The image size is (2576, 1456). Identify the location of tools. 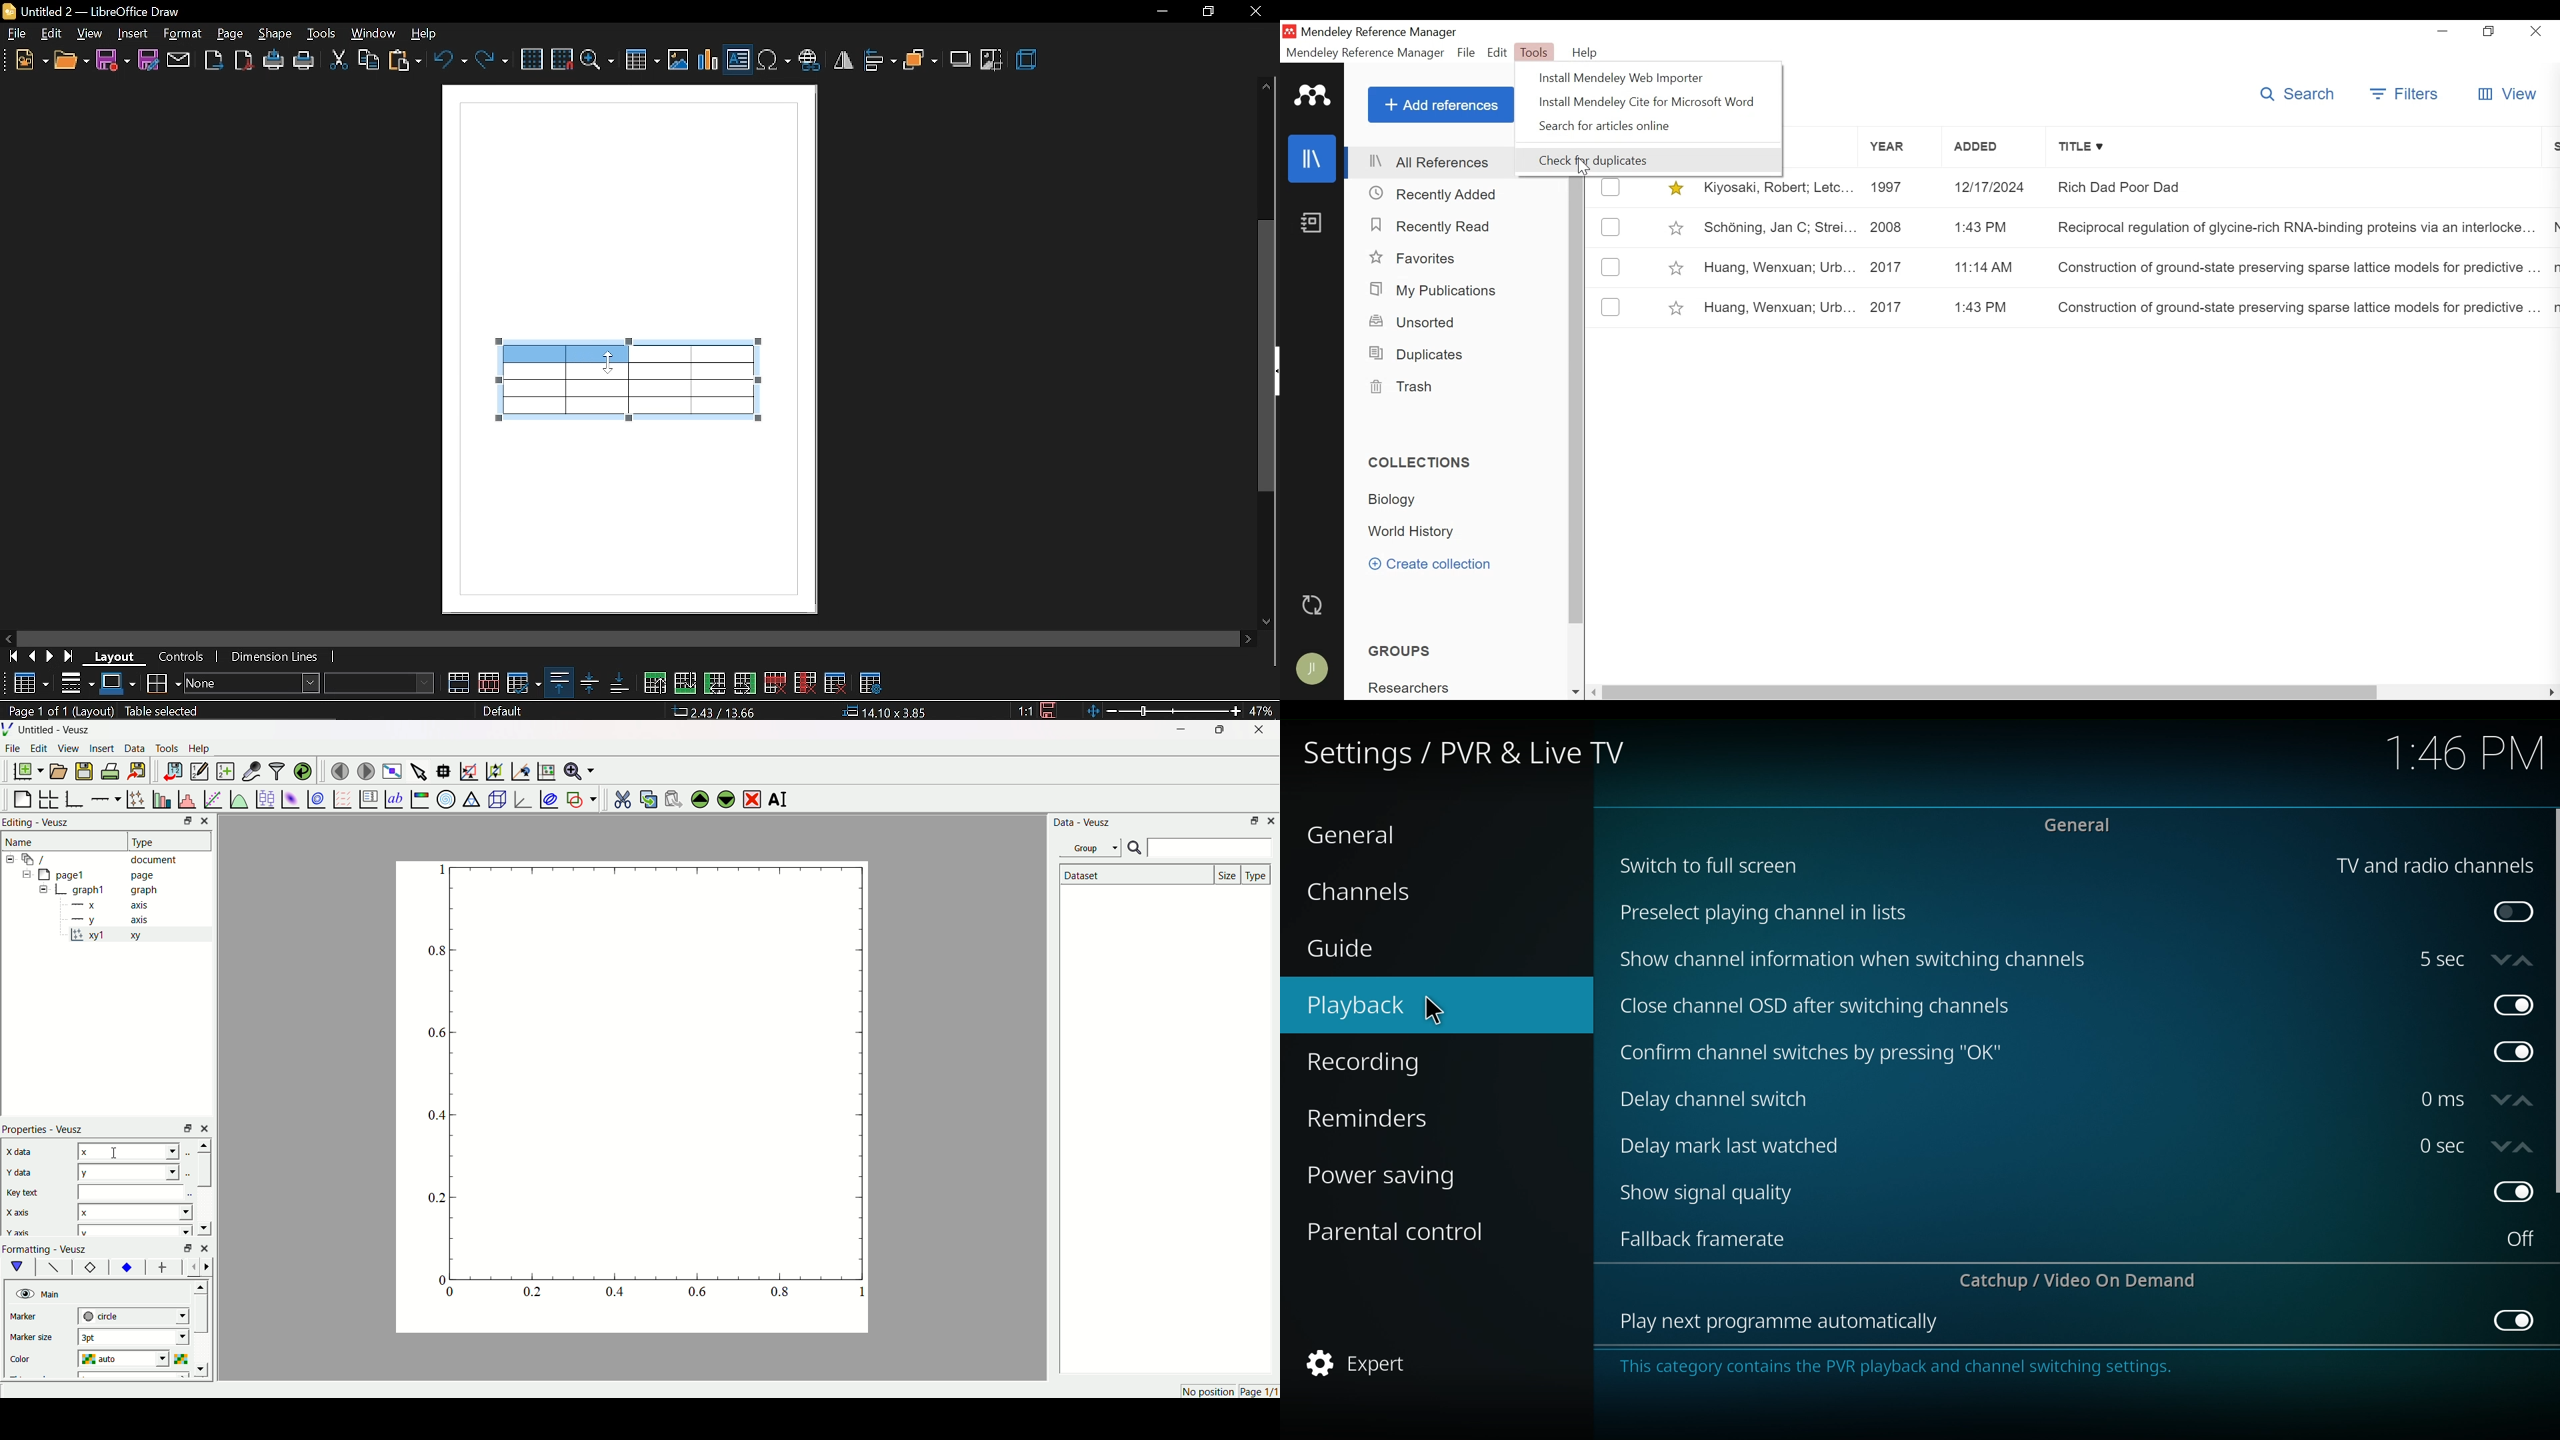
(322, 33).